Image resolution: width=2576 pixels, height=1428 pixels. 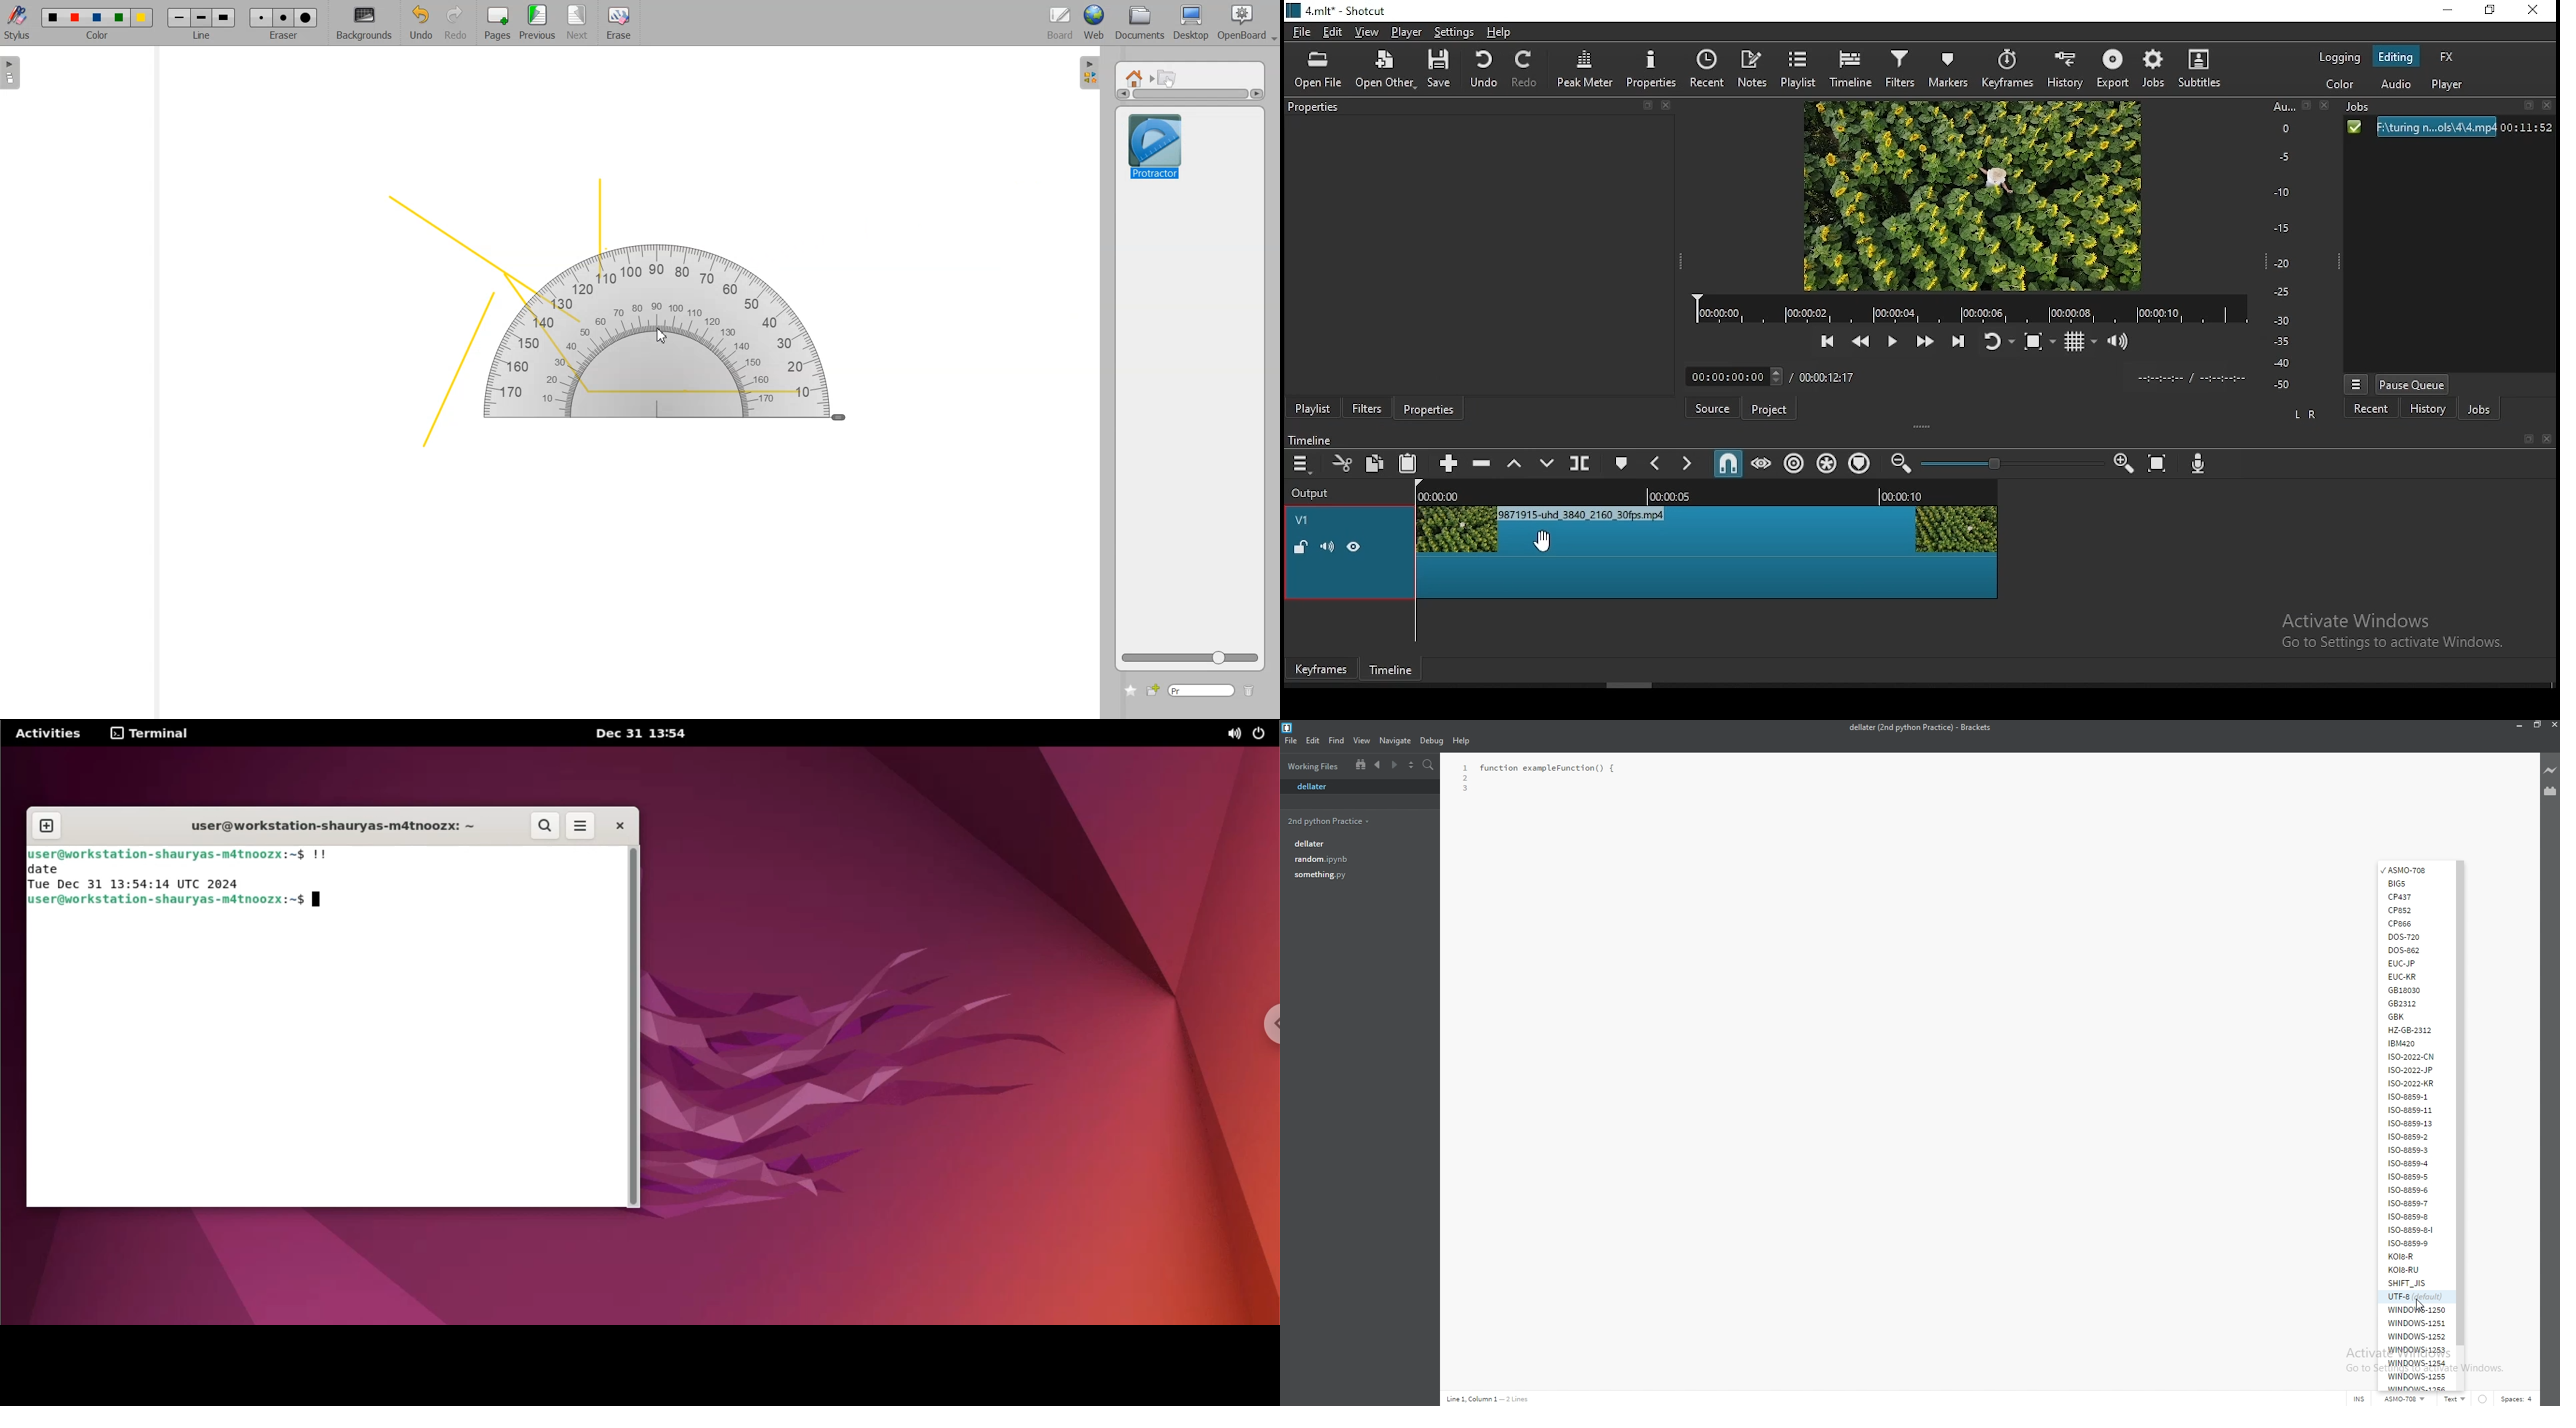 What do you see at coordinates (1190, 94) in the screenshot?
I see `Vertical scrollbar` at bounding box center [1190, 94].